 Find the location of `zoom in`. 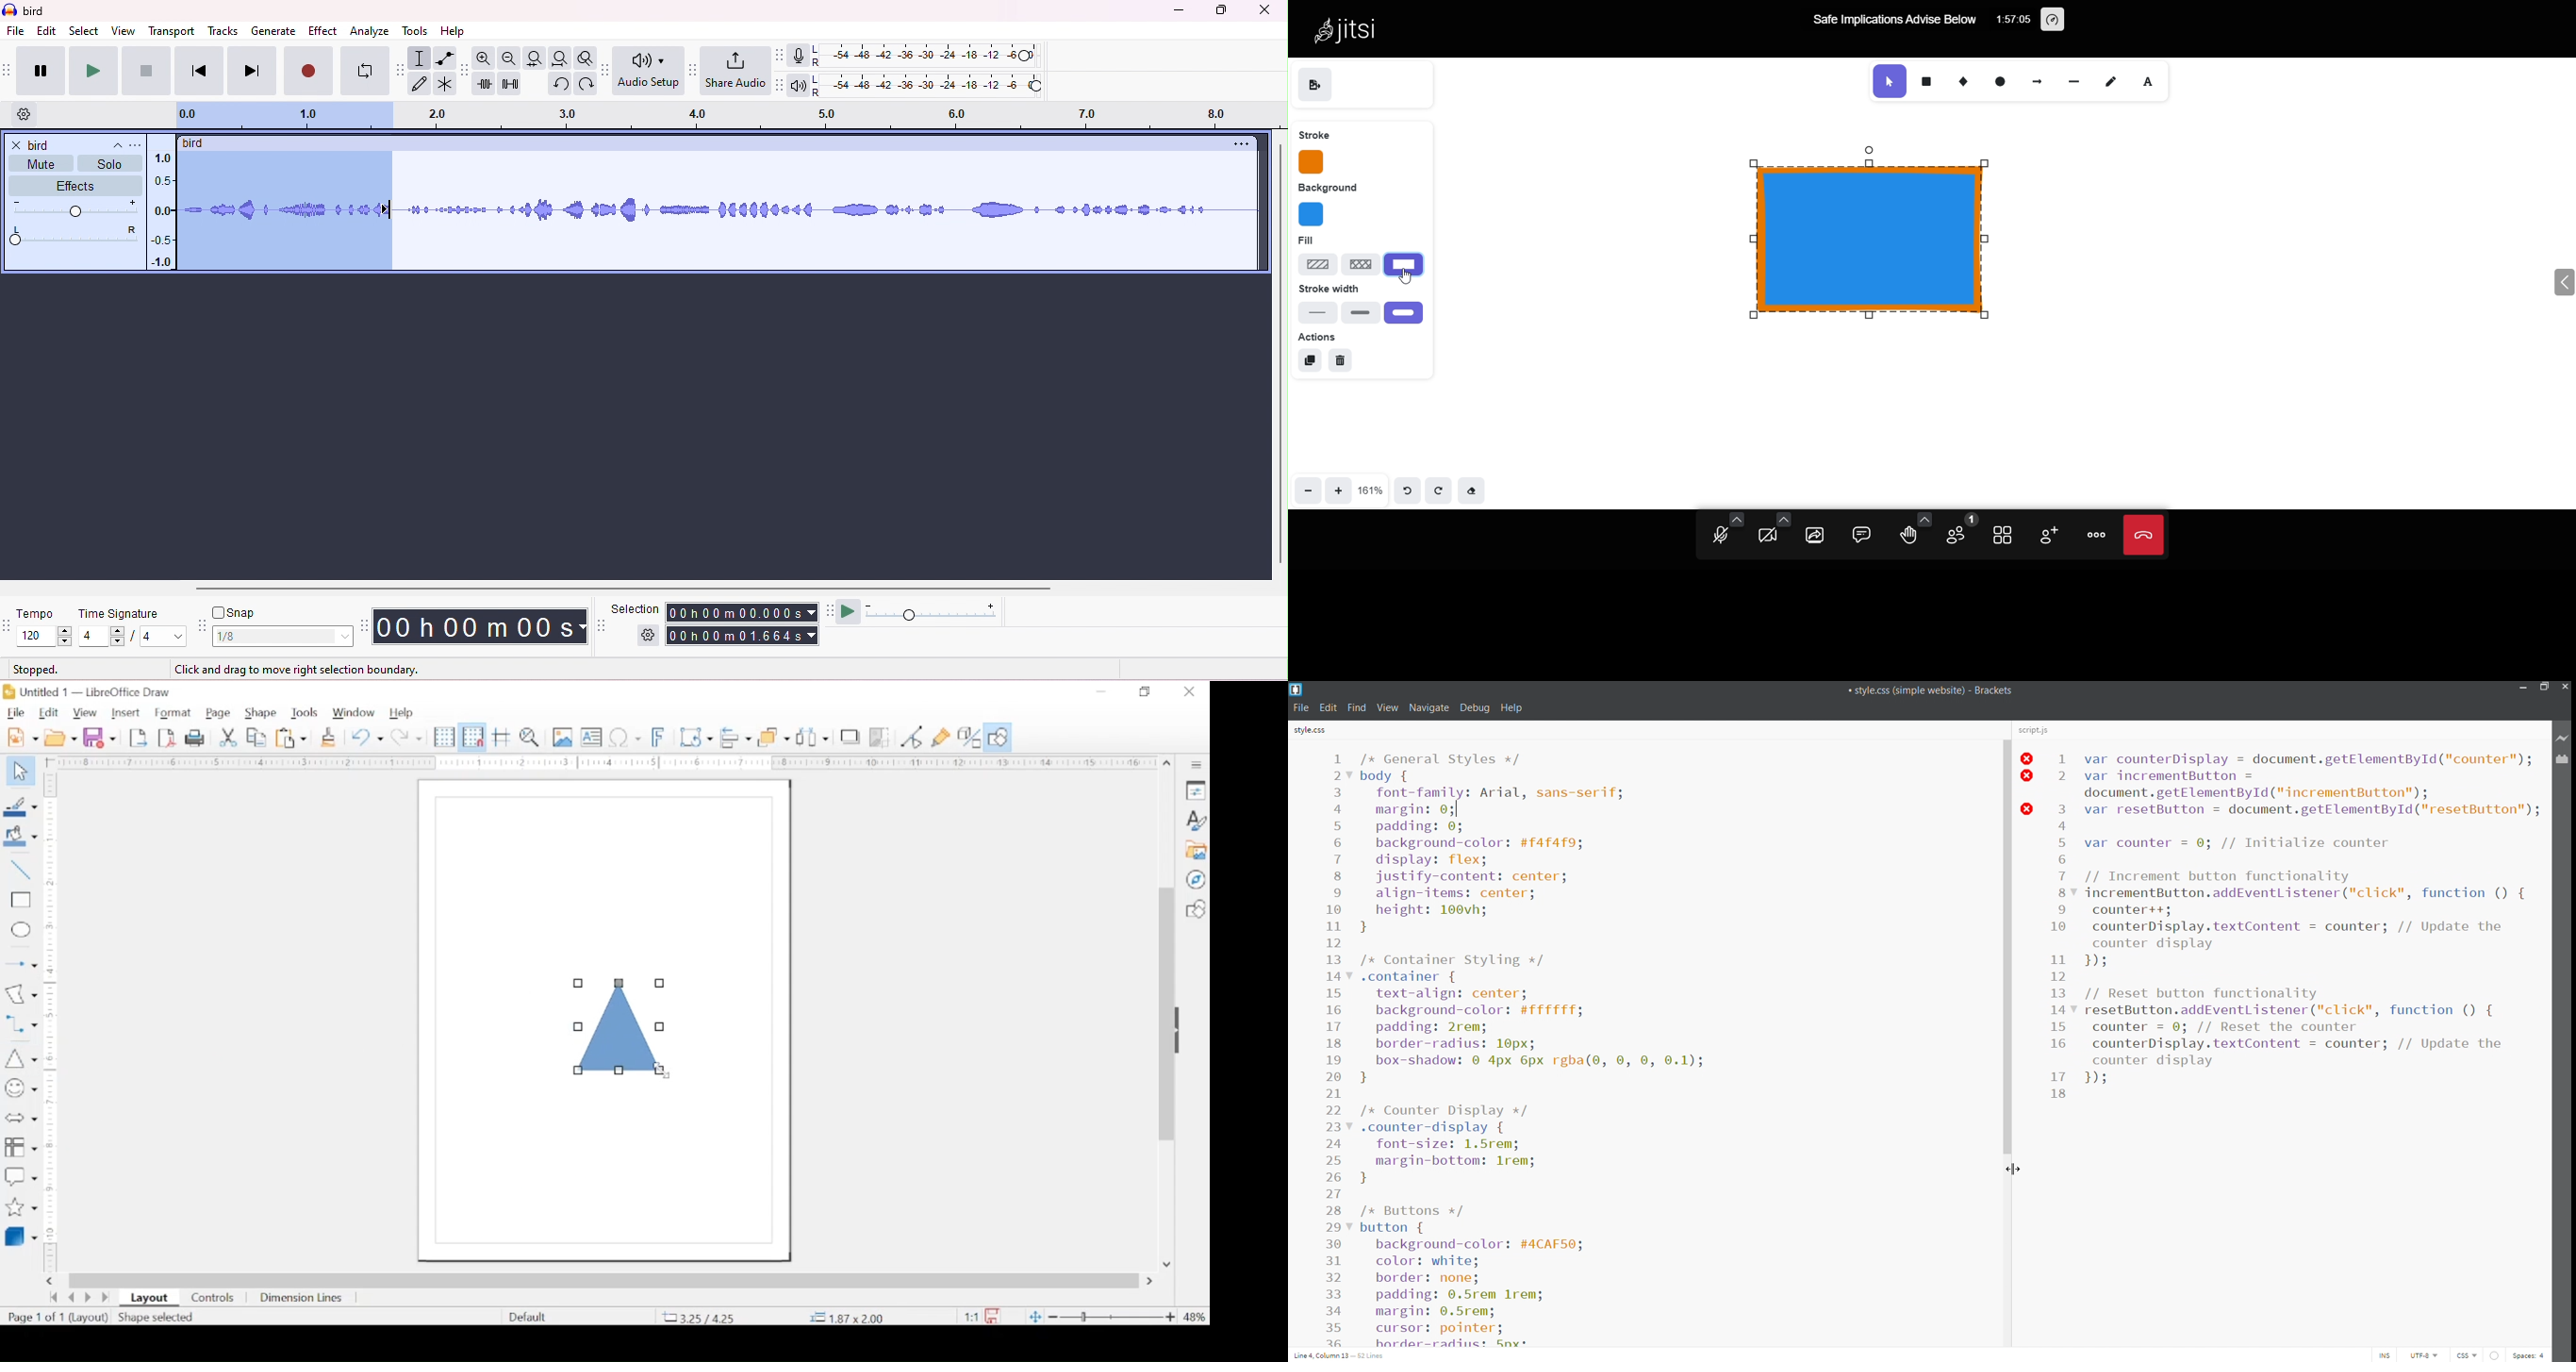

zoom in is located at coordinates (486, 57).